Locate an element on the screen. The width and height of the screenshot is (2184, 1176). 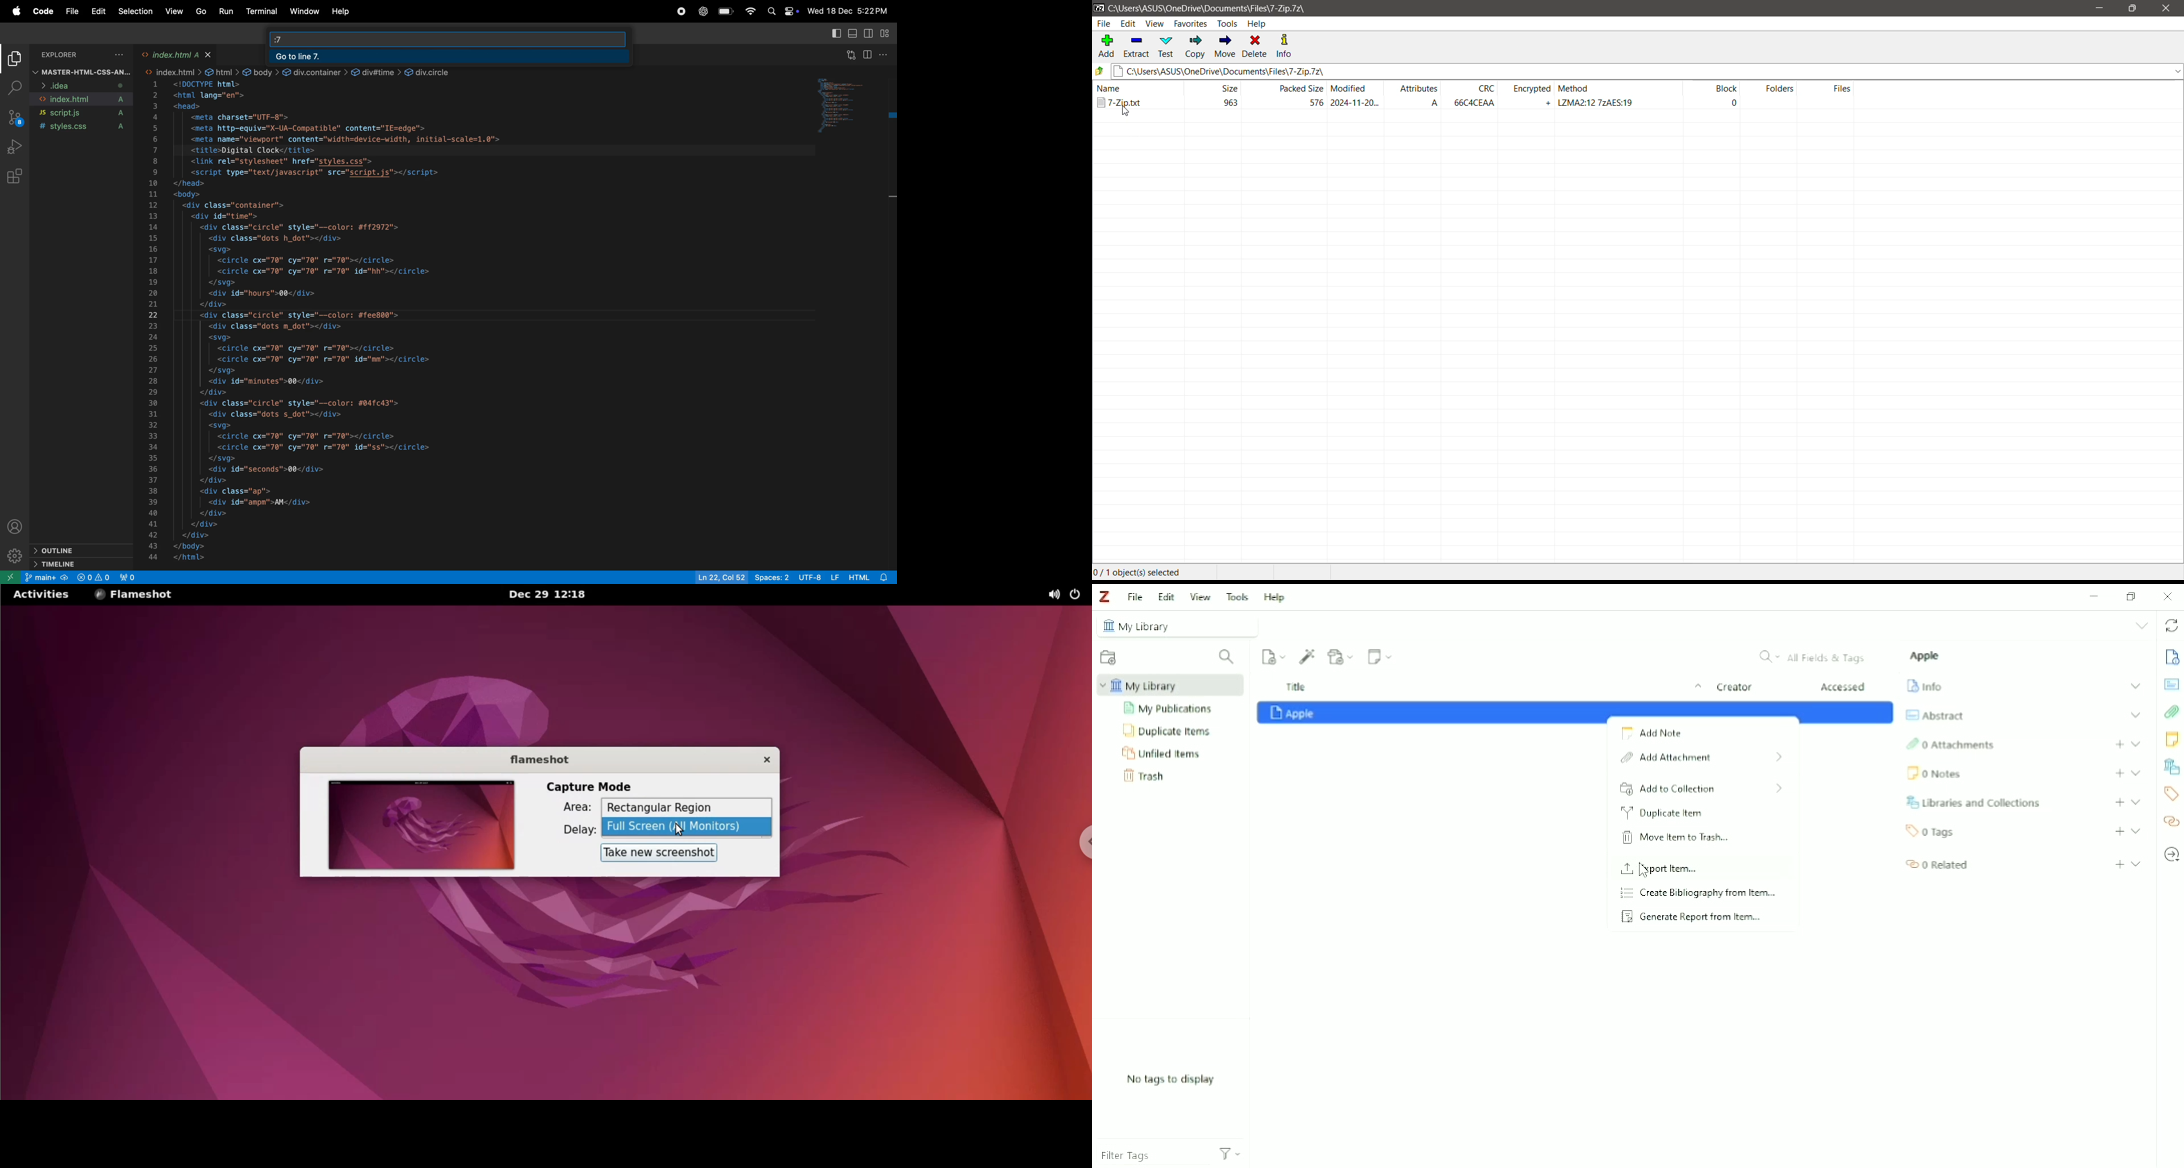
File Size is located at coordinates (1213, 96).